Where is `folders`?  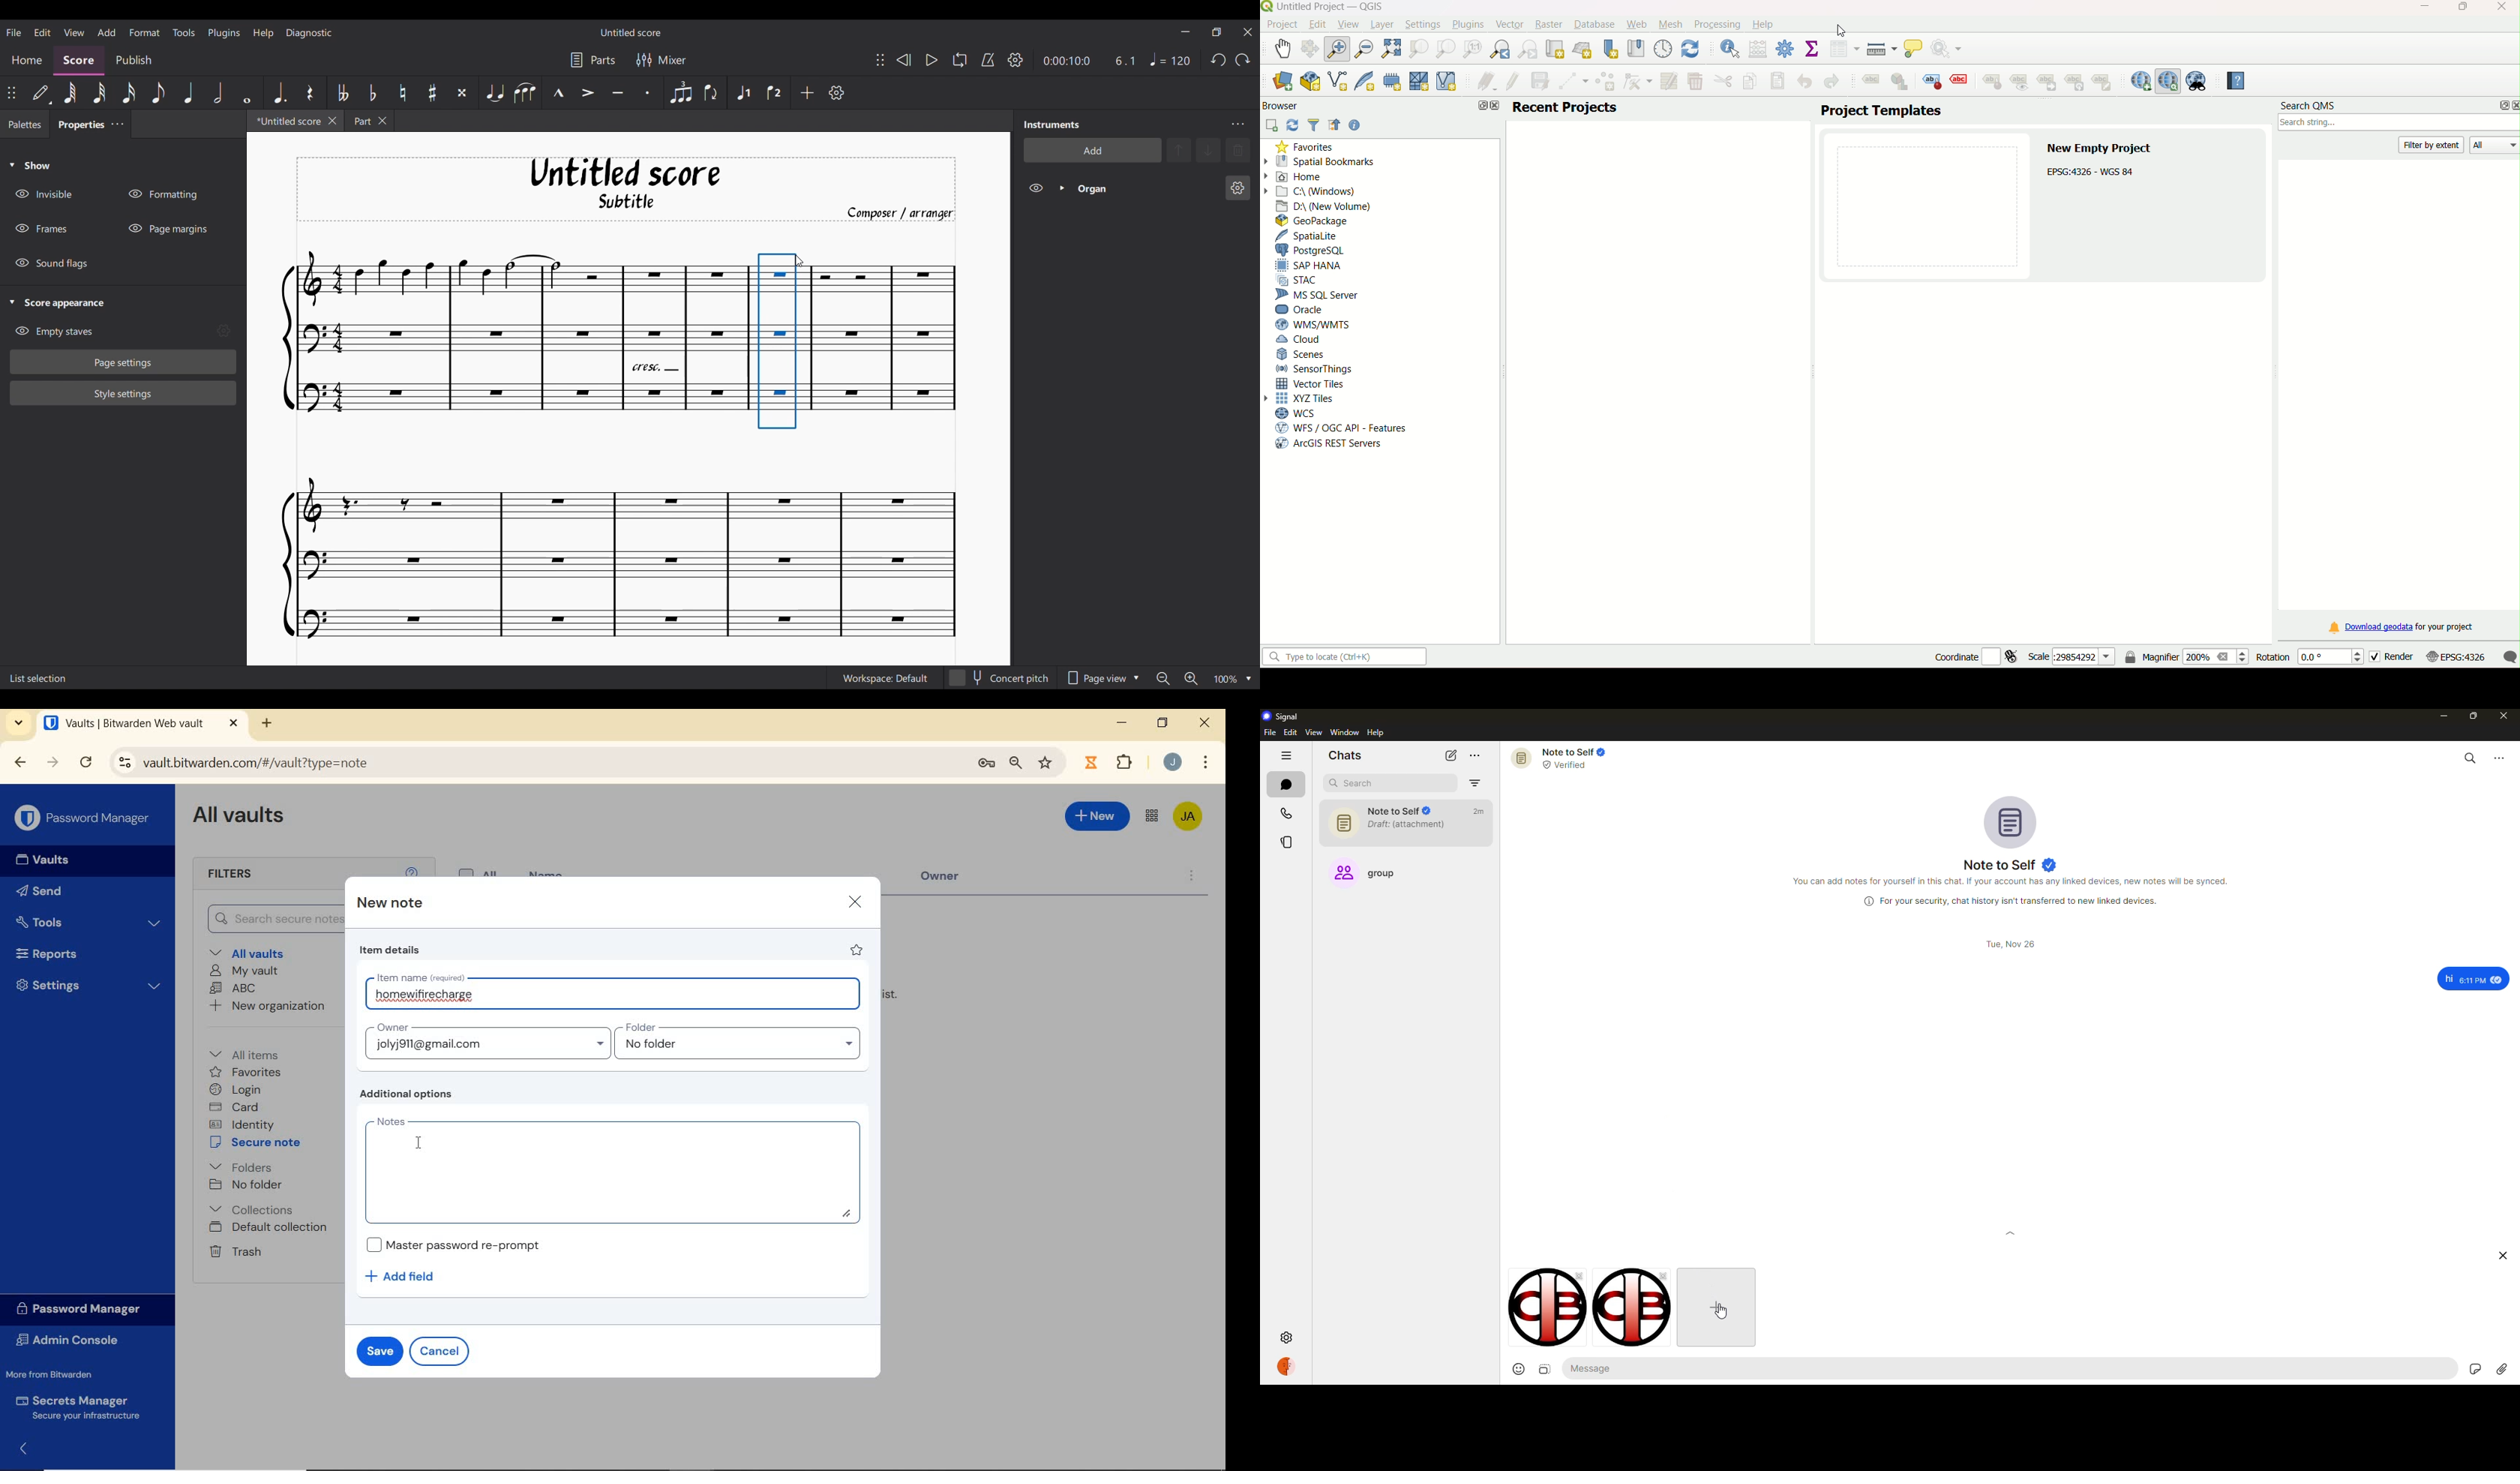
folders is located at coordinates (240, 1166).